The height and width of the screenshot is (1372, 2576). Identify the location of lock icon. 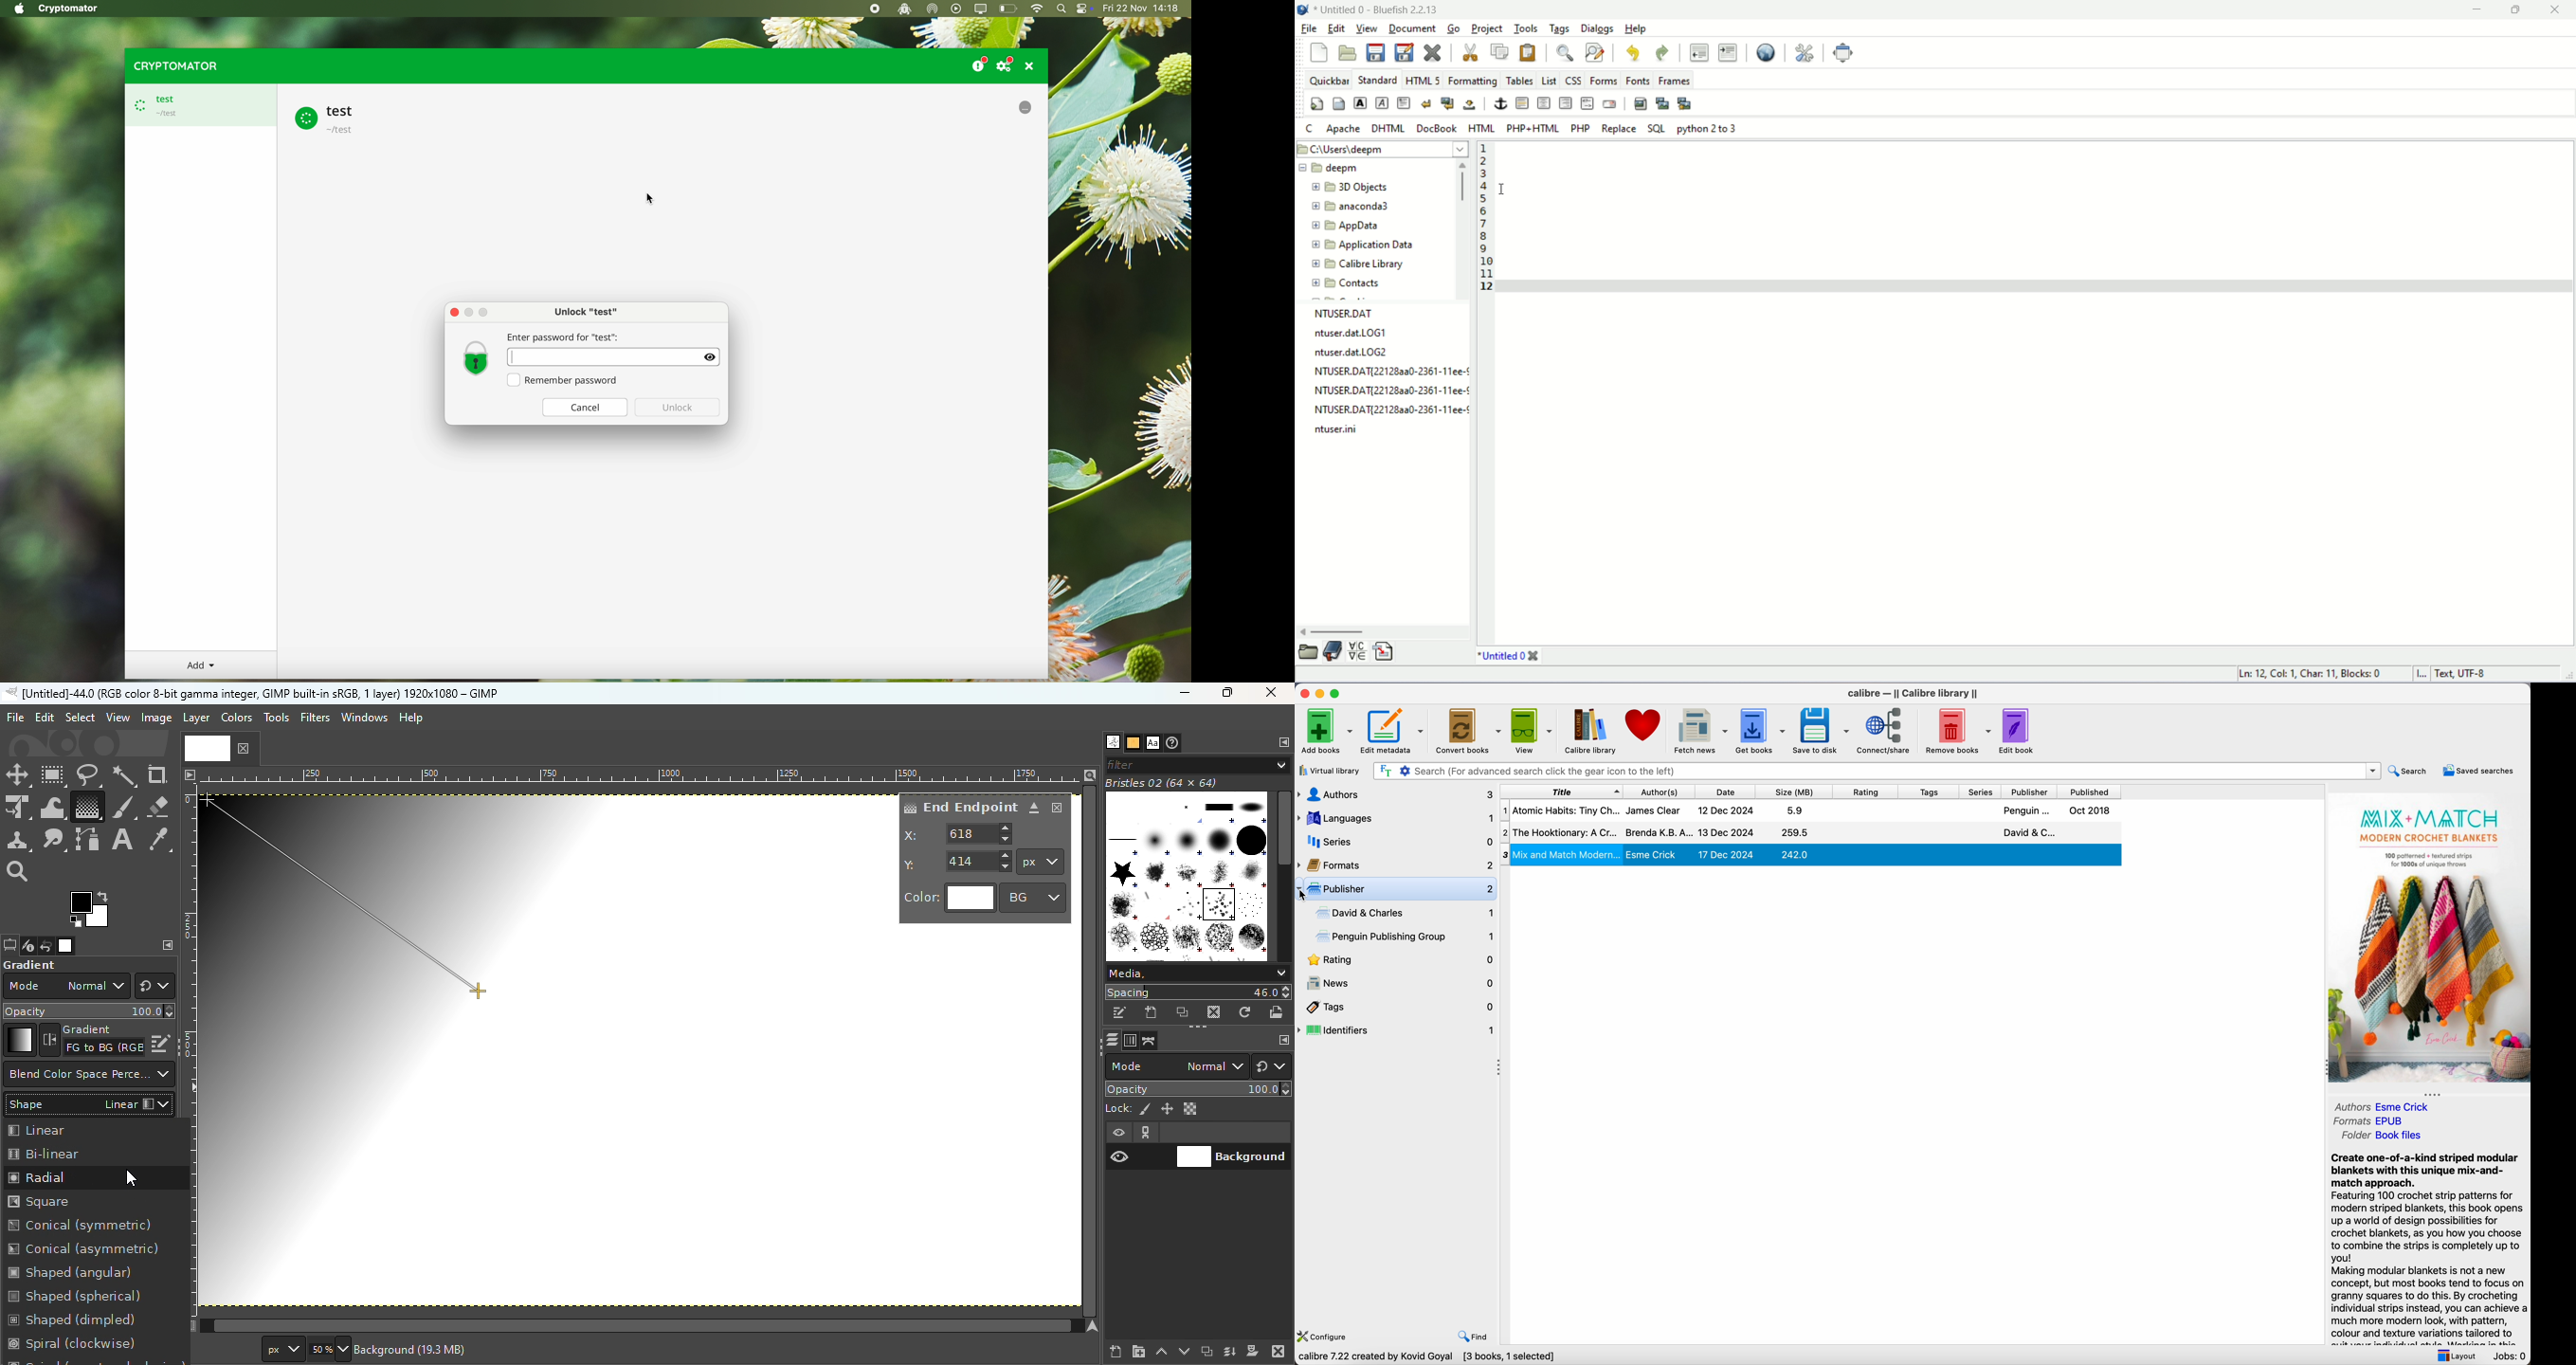
(476, 357).